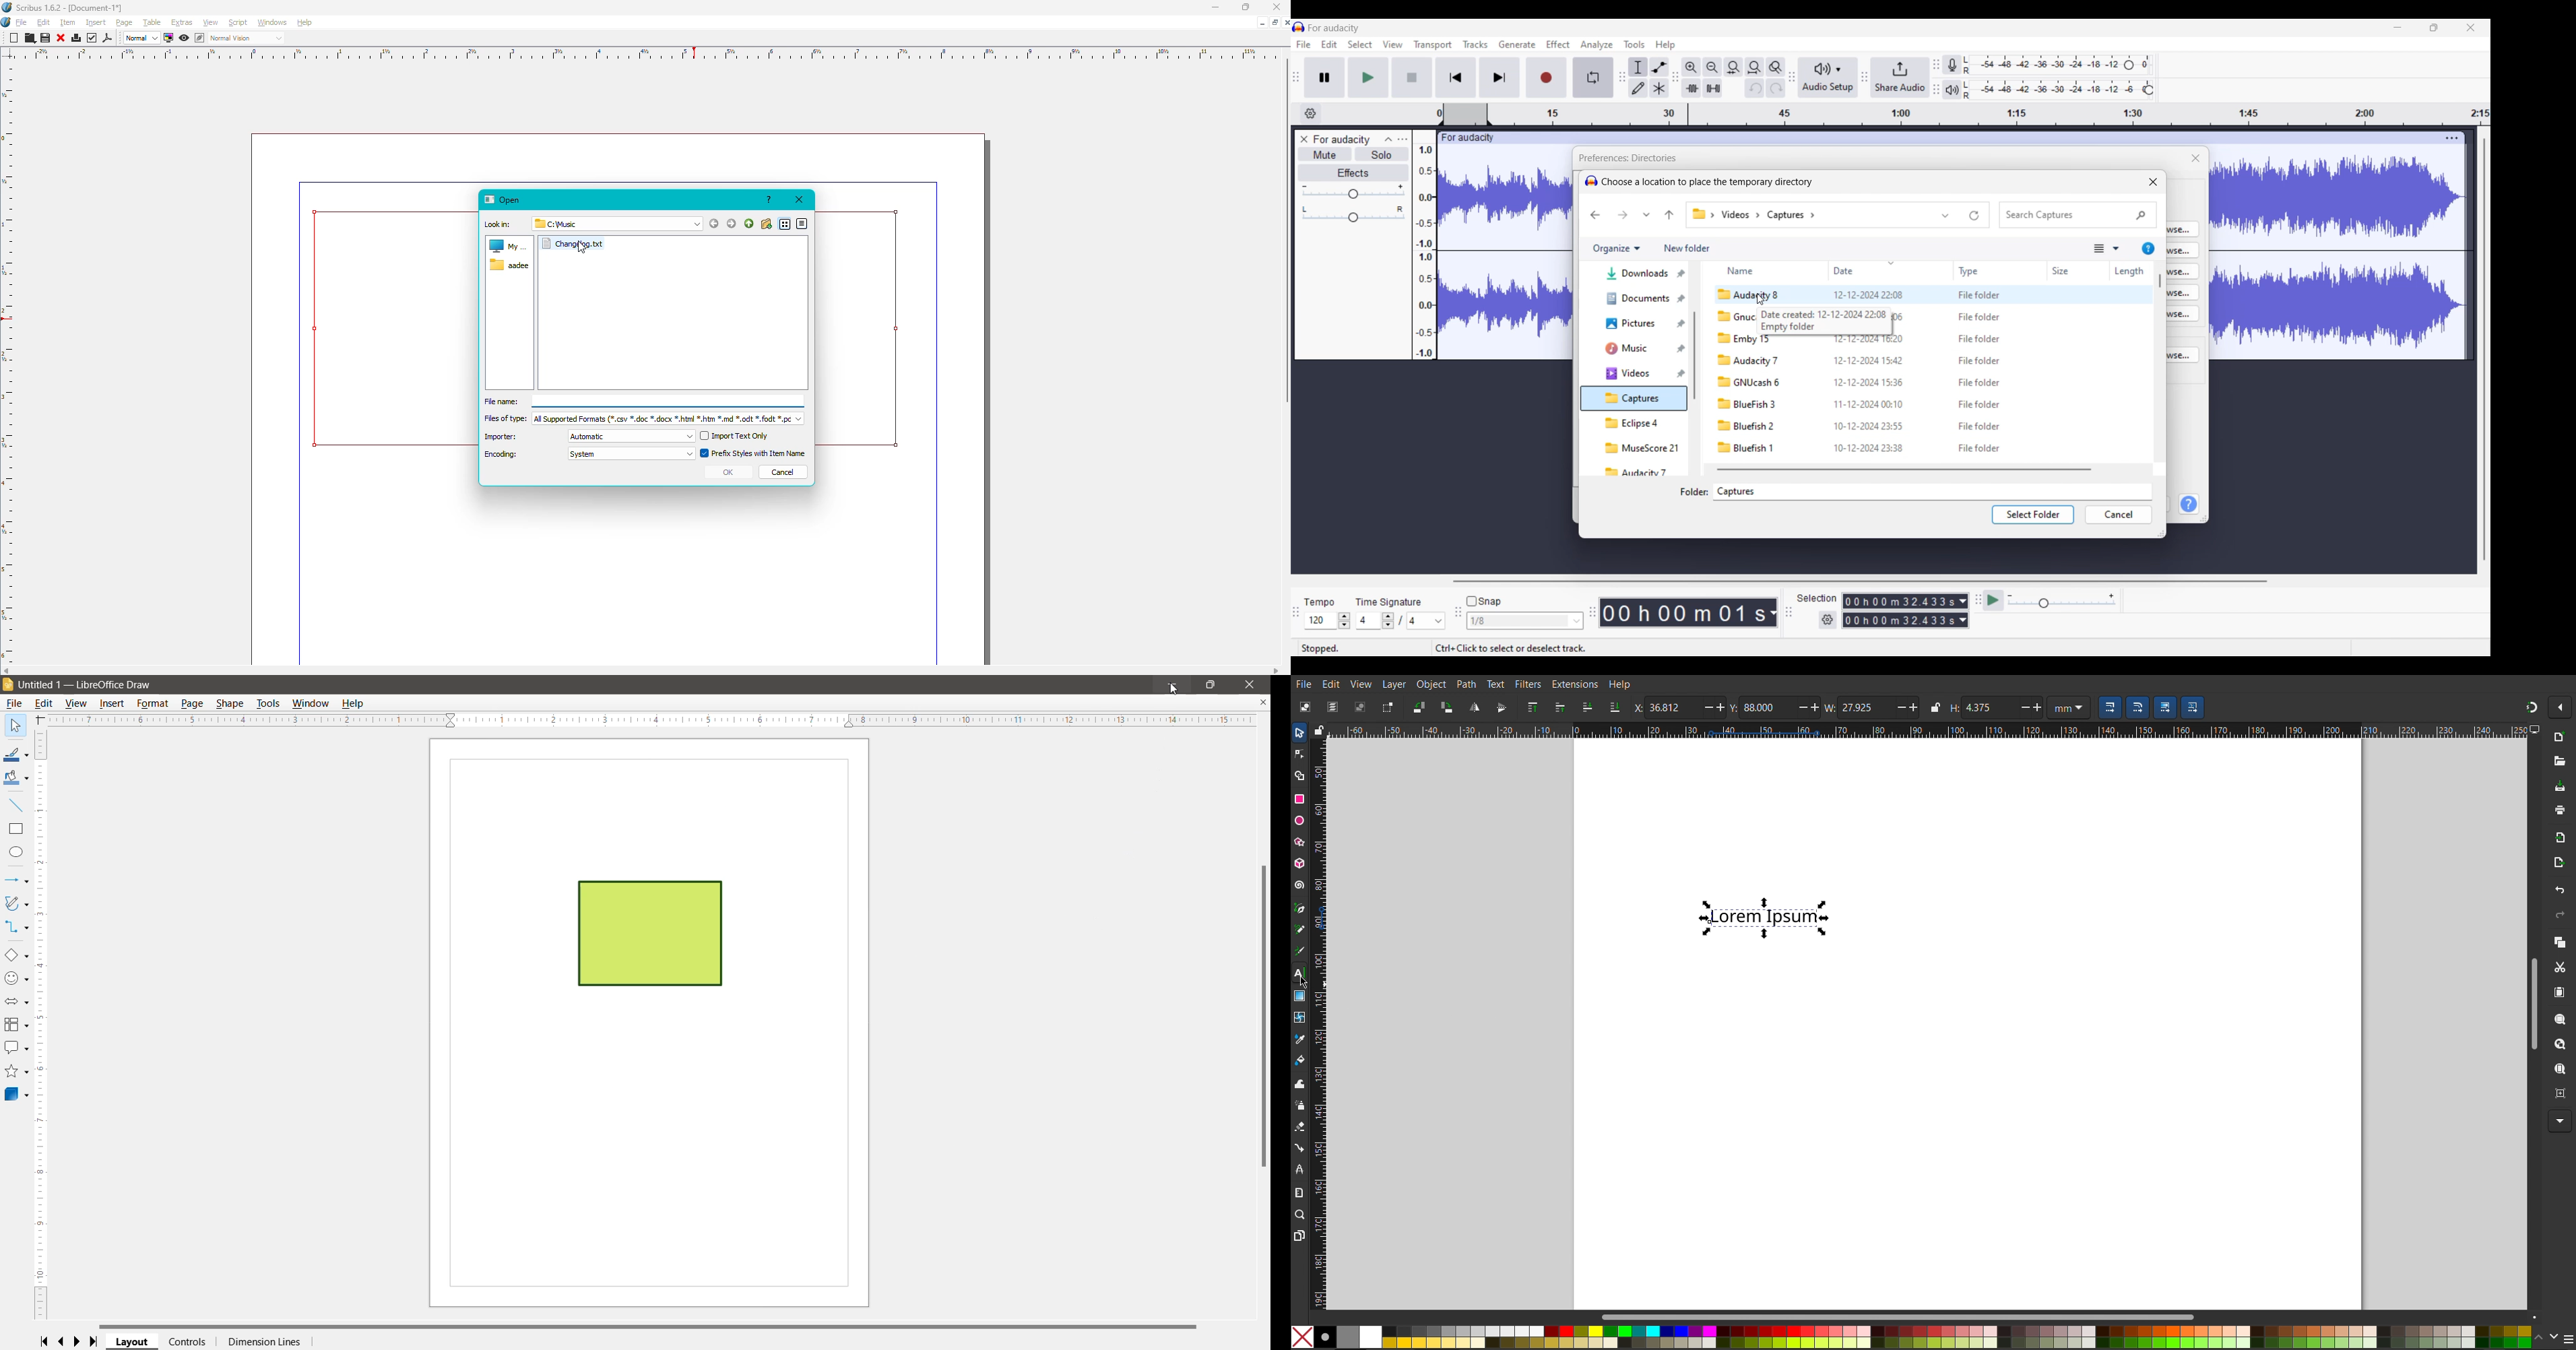  What do you see at coordinates (271, 23) in the screenshot?
I see `Windows` at bounding box center [271, 23].